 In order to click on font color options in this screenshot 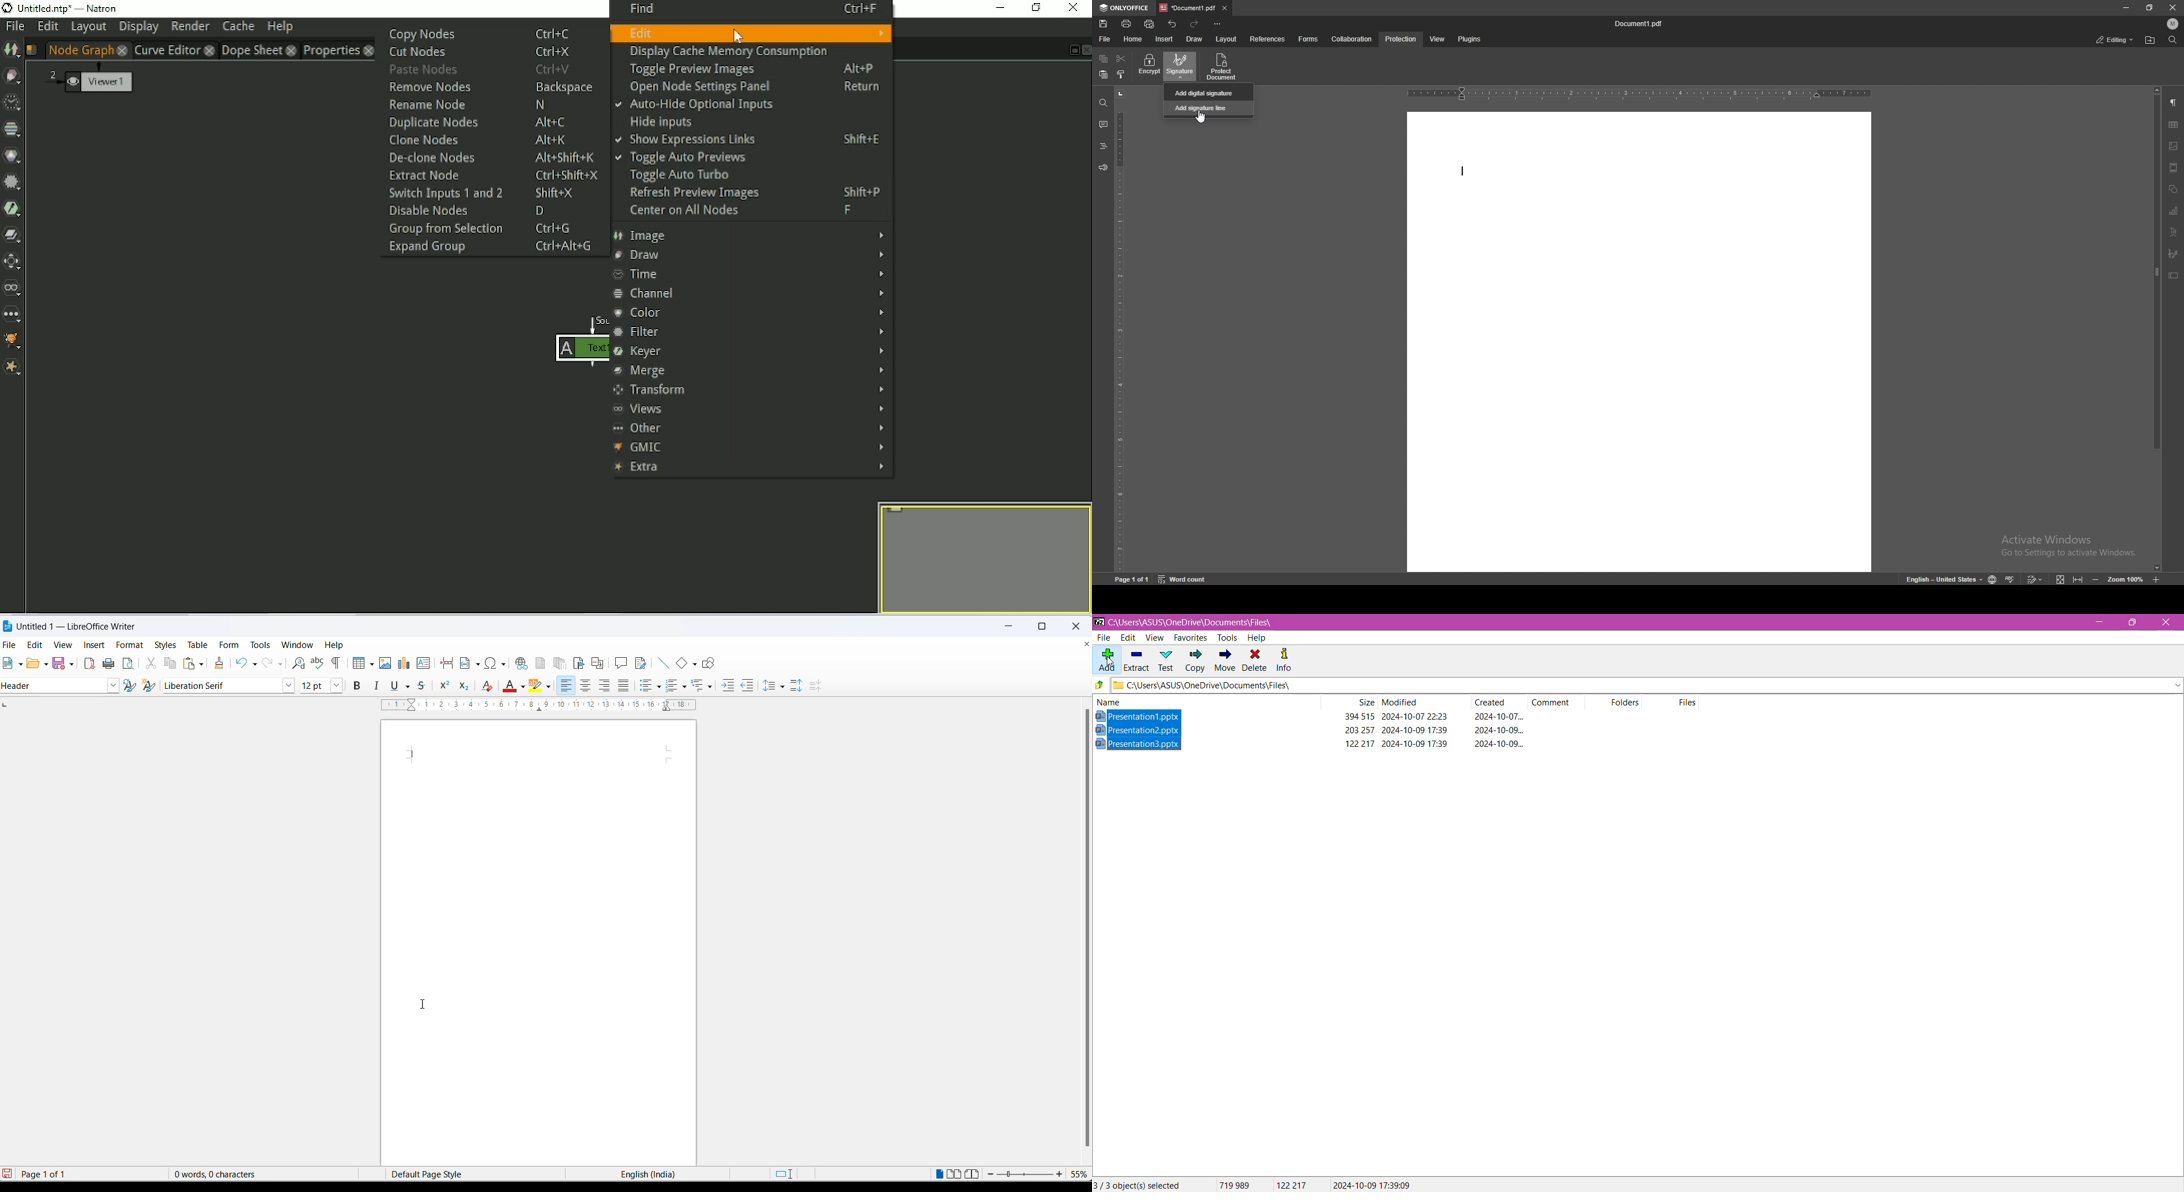, I will do `click(525, 688)`.